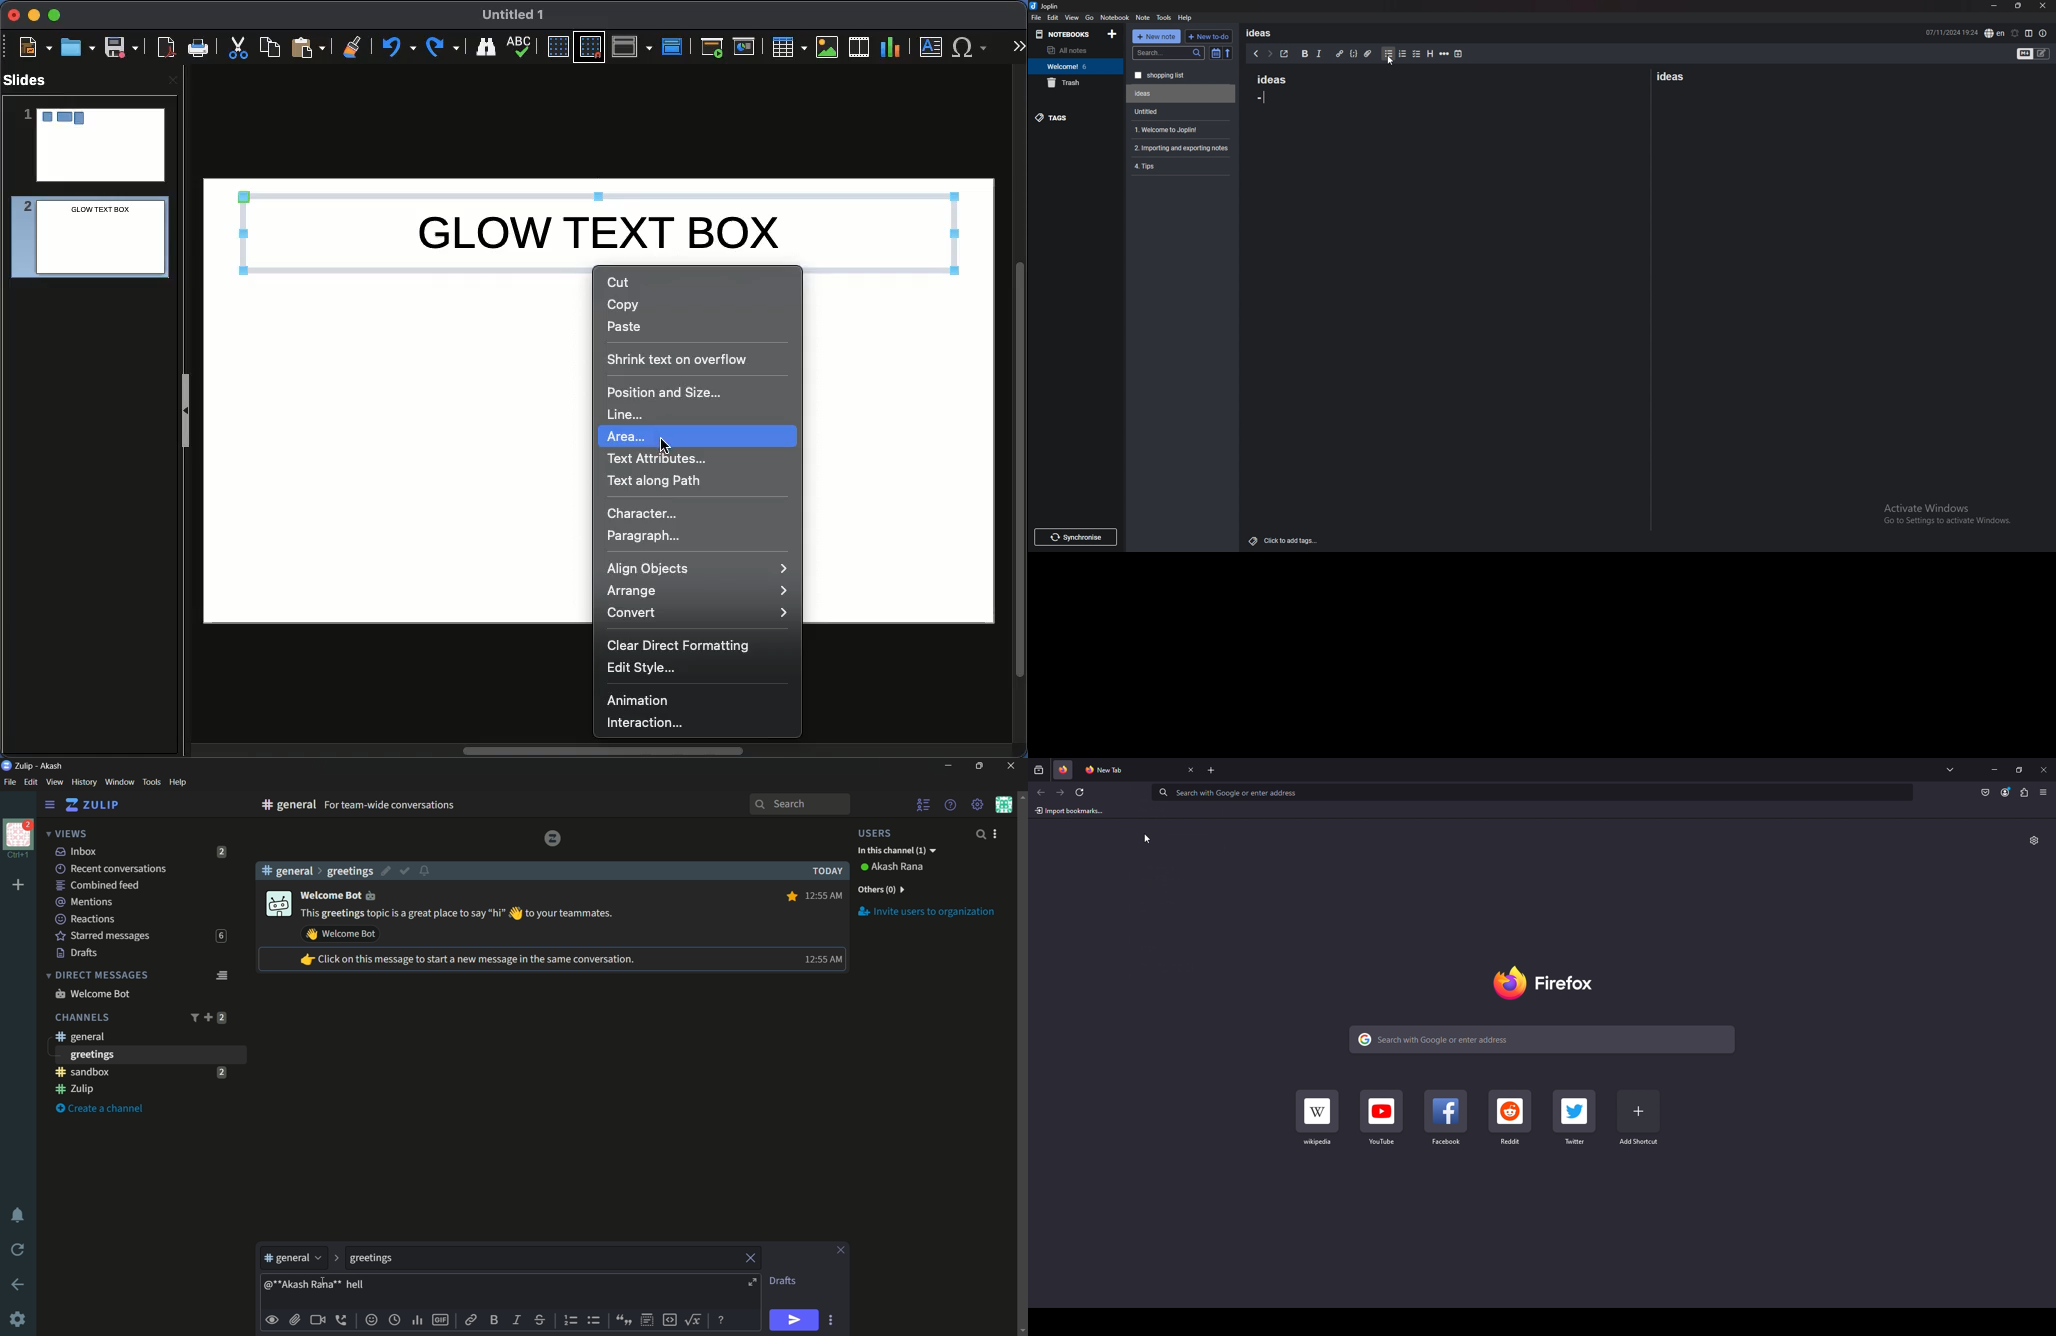 The image size is (2072, 1344). I want to click on Welcome, so click(1075, 66).